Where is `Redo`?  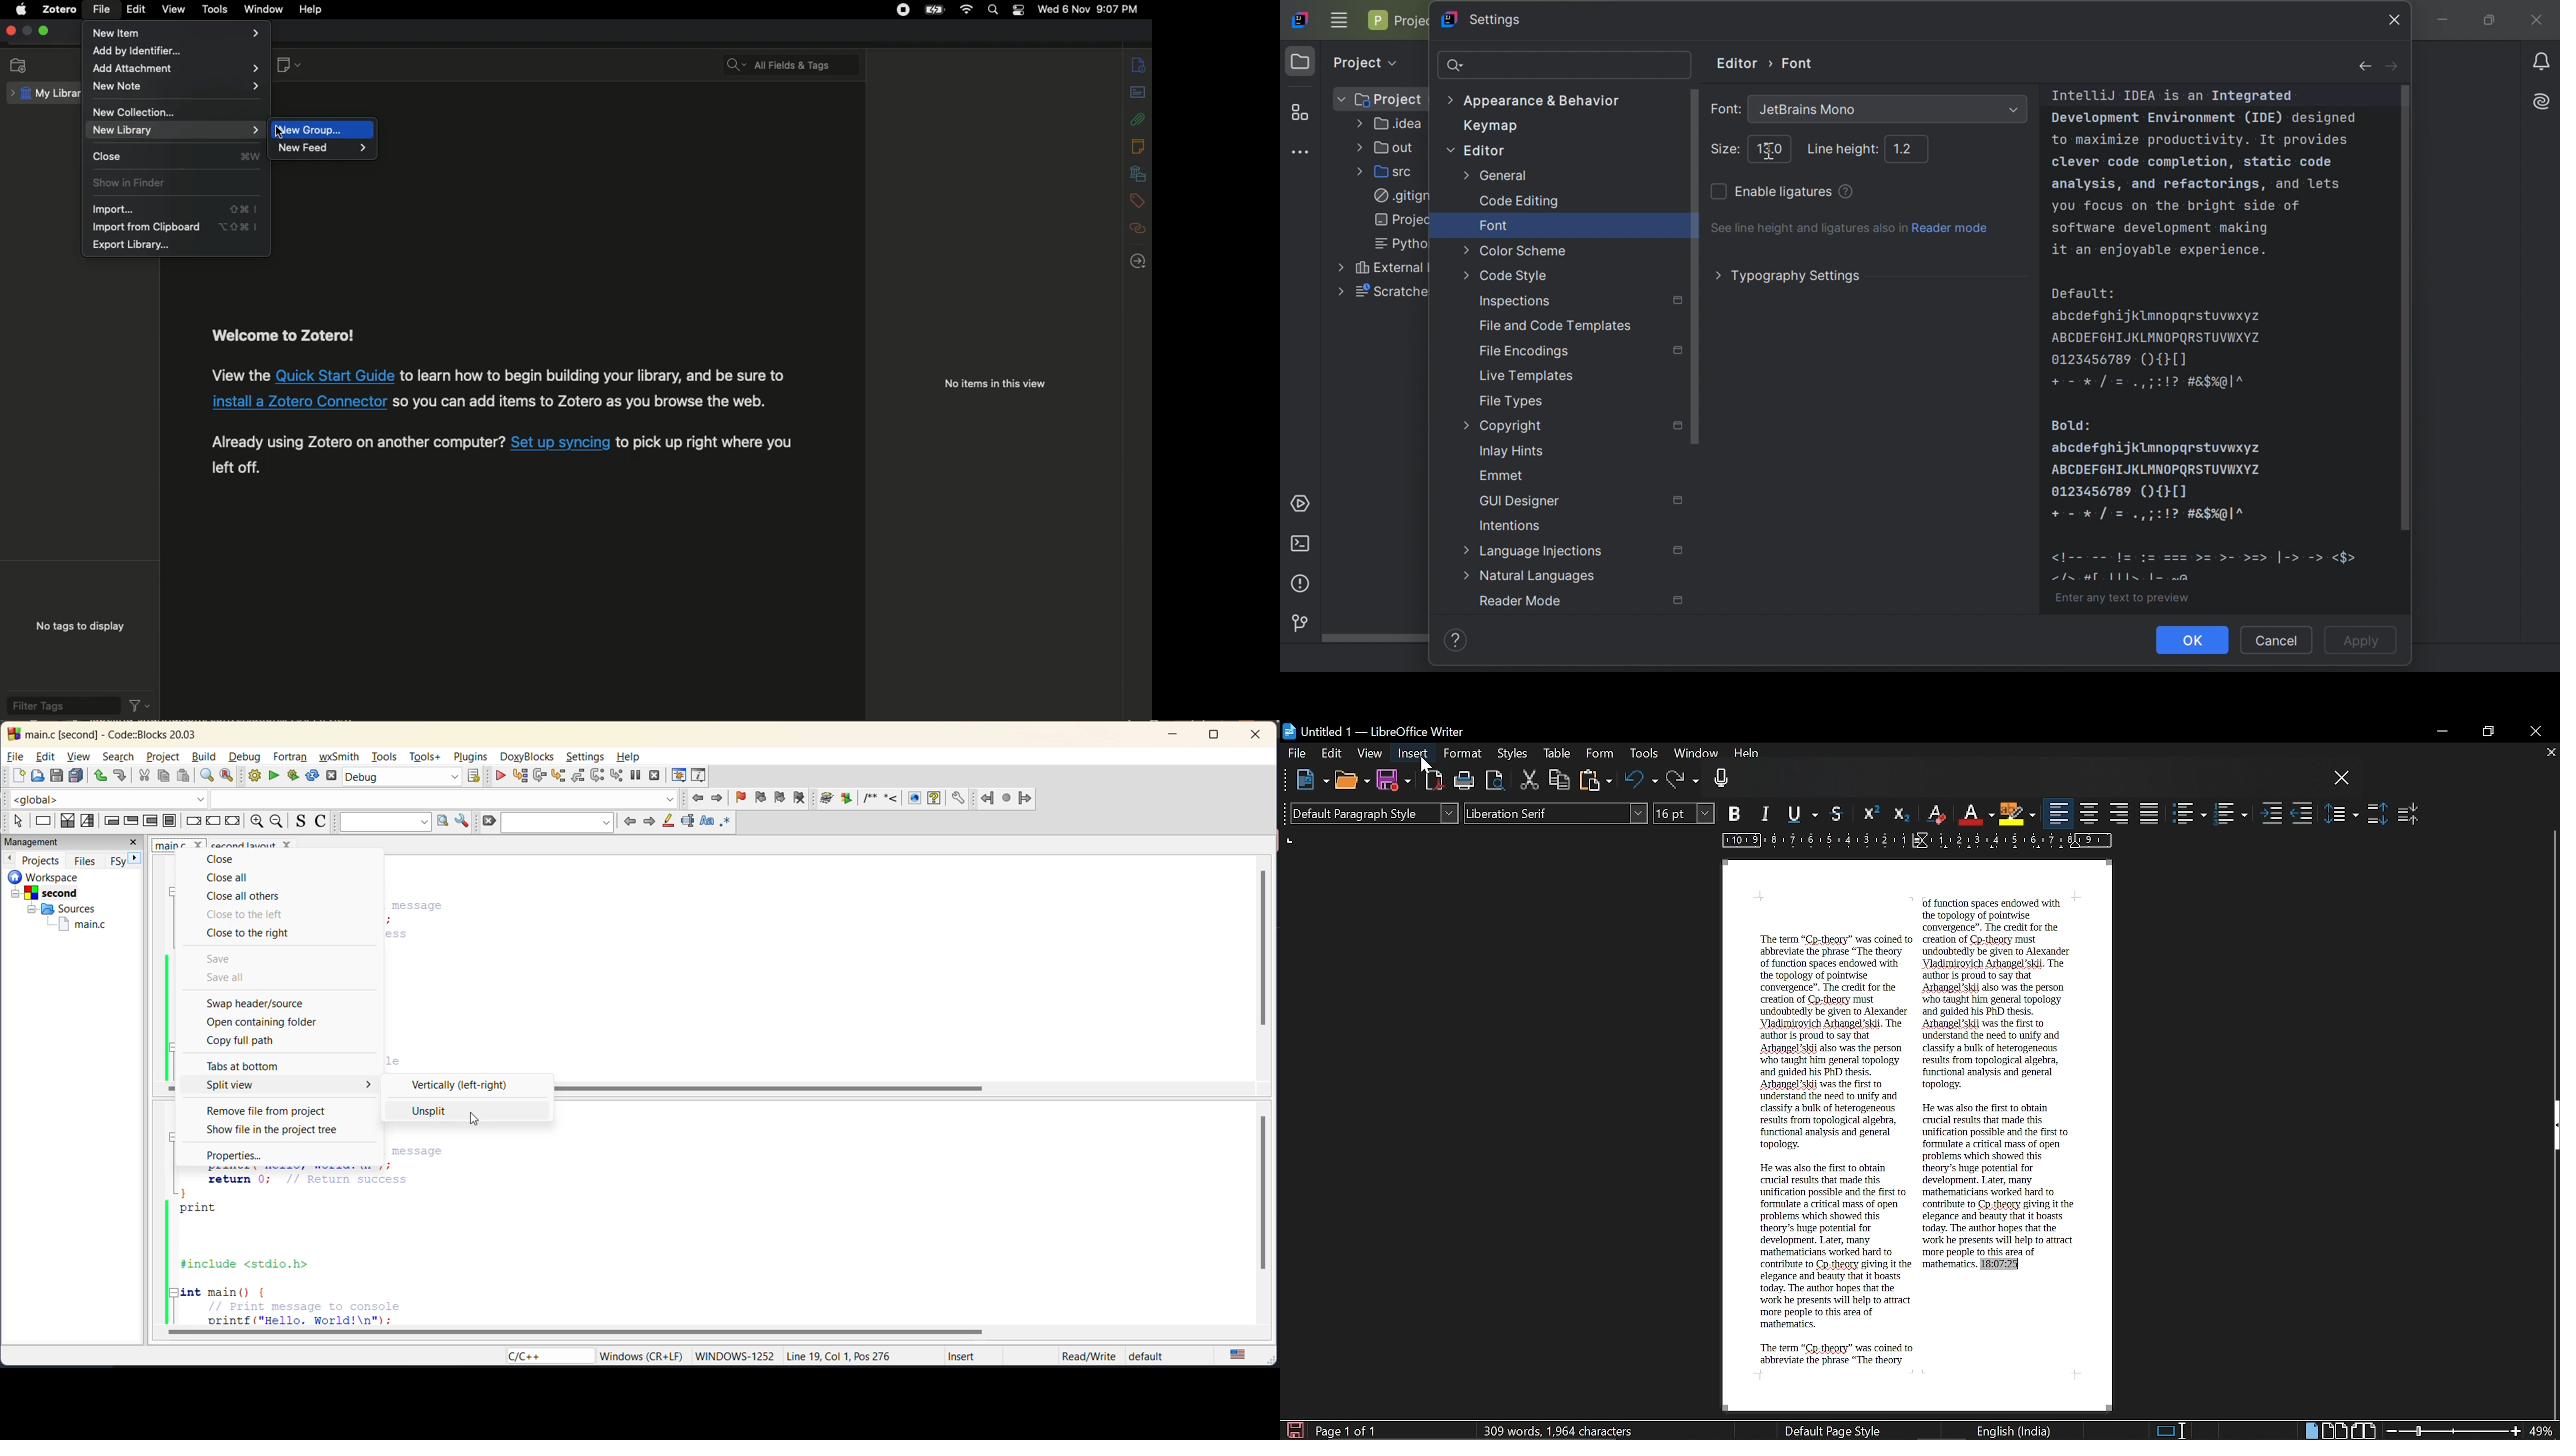
Redo is located at coordinates (1683, 781).